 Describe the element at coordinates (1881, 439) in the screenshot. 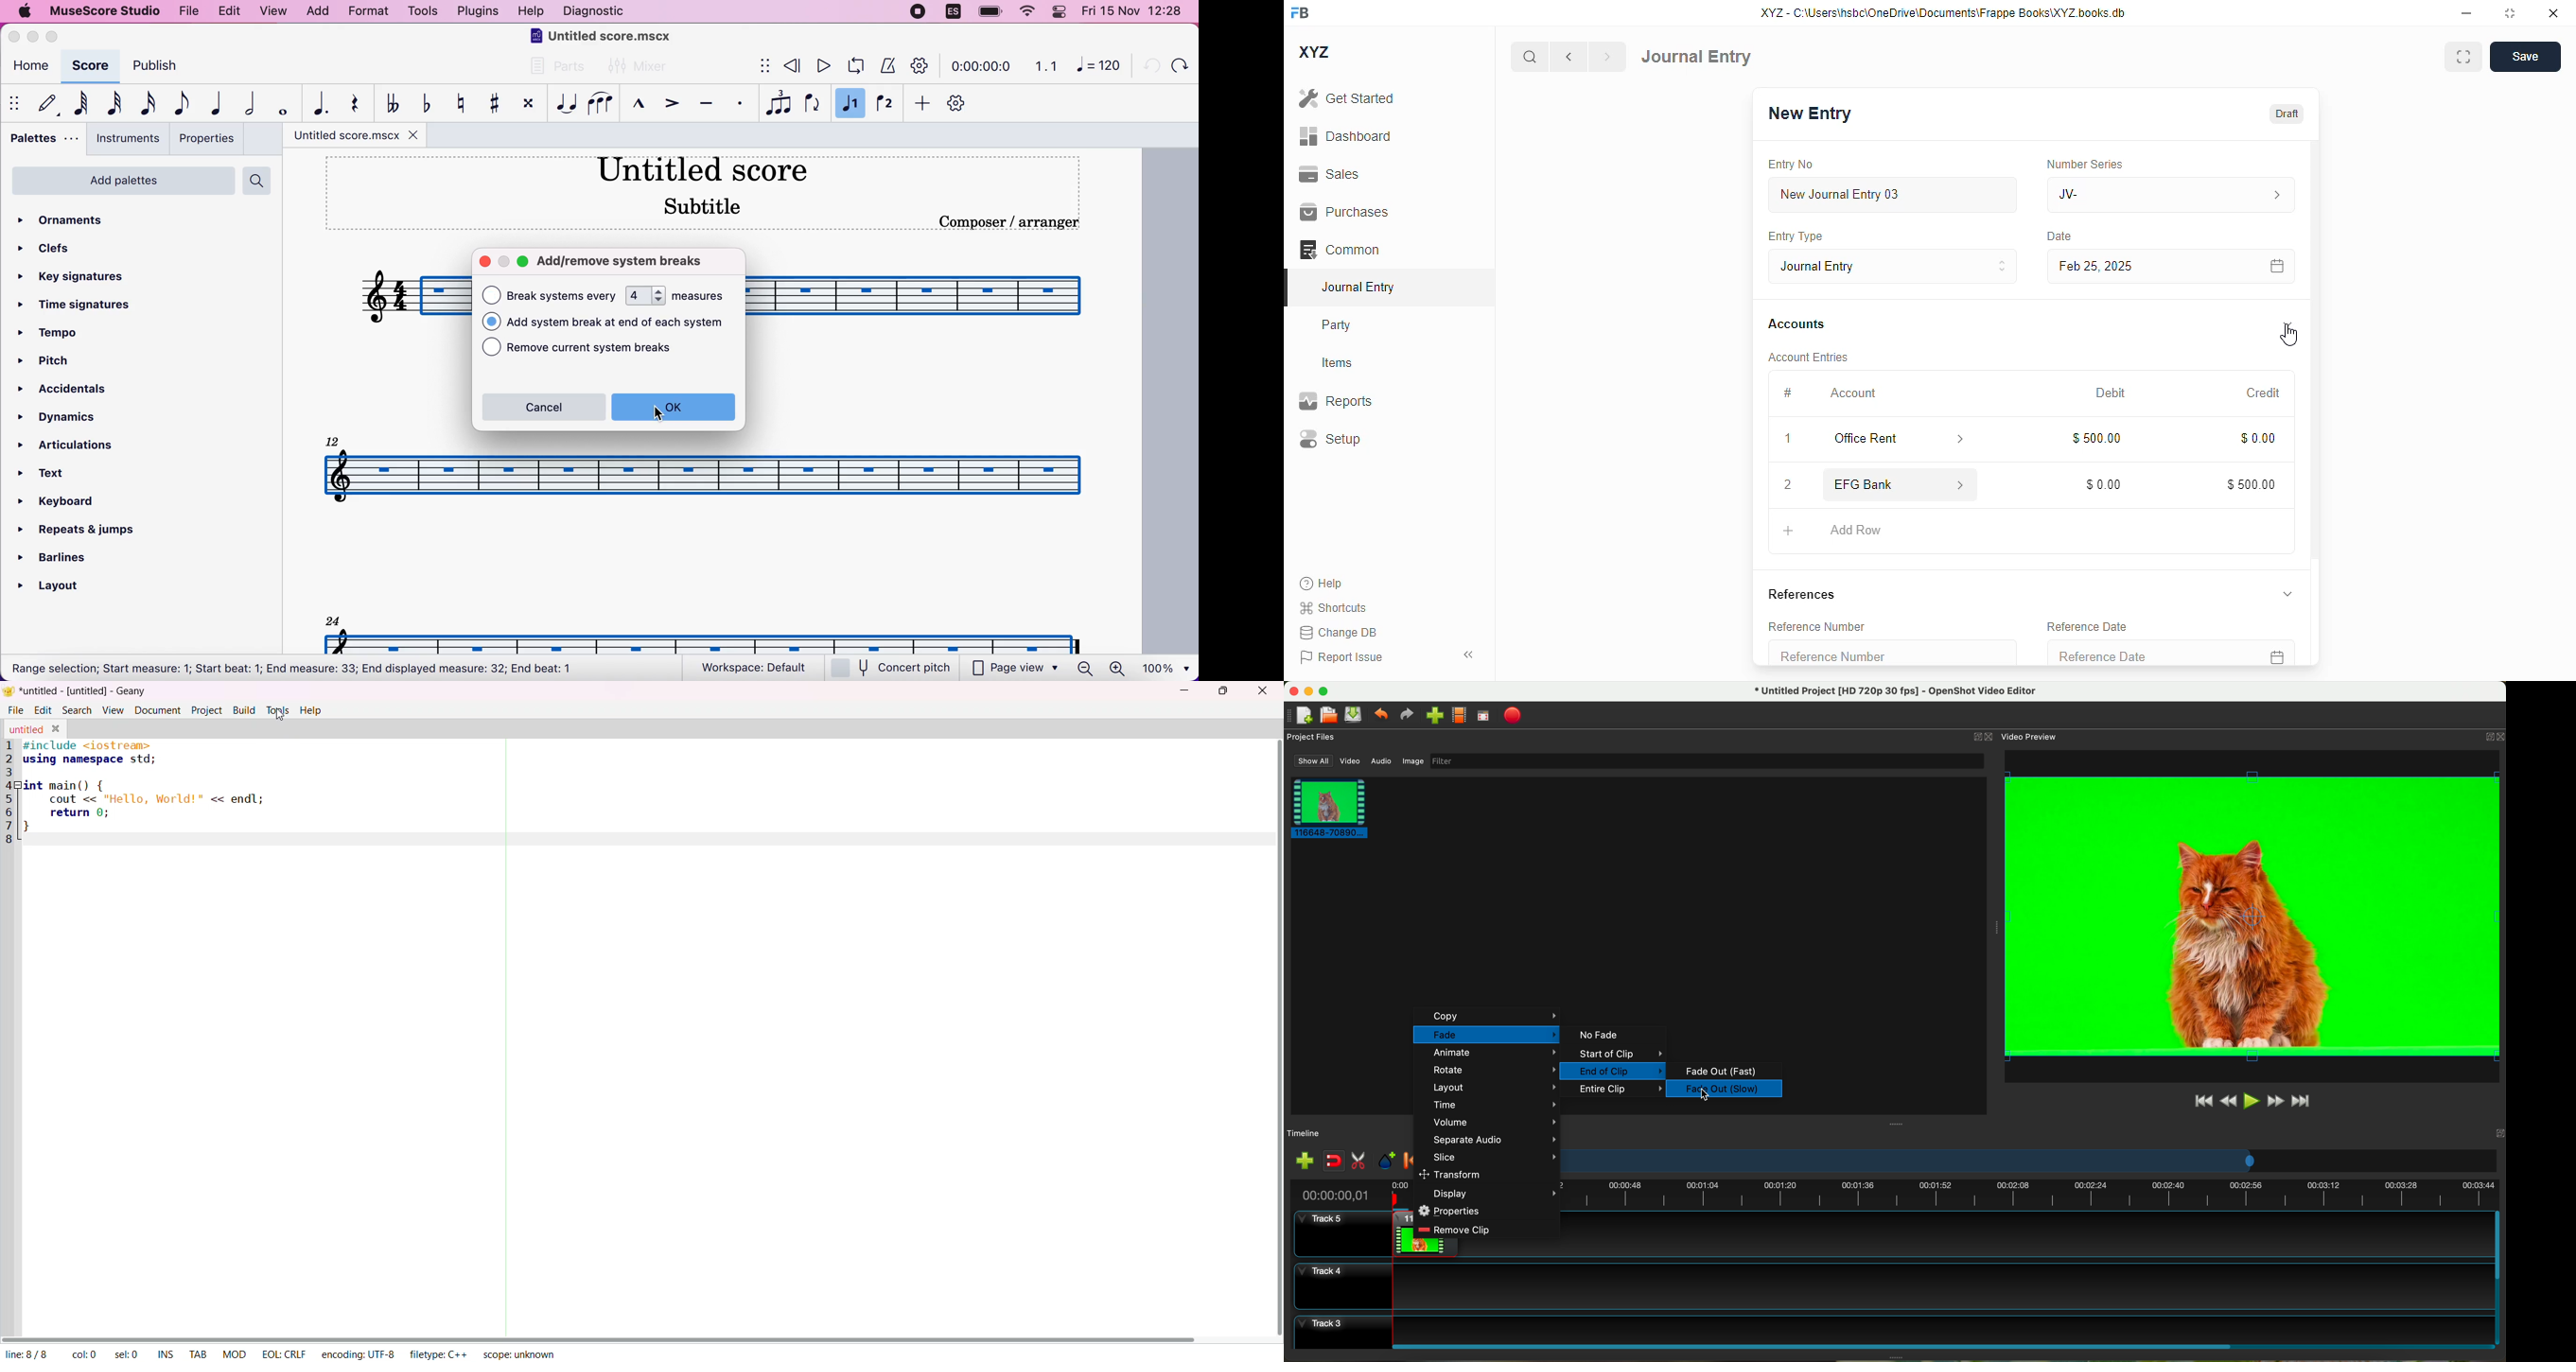

I see `office rent` at that location.